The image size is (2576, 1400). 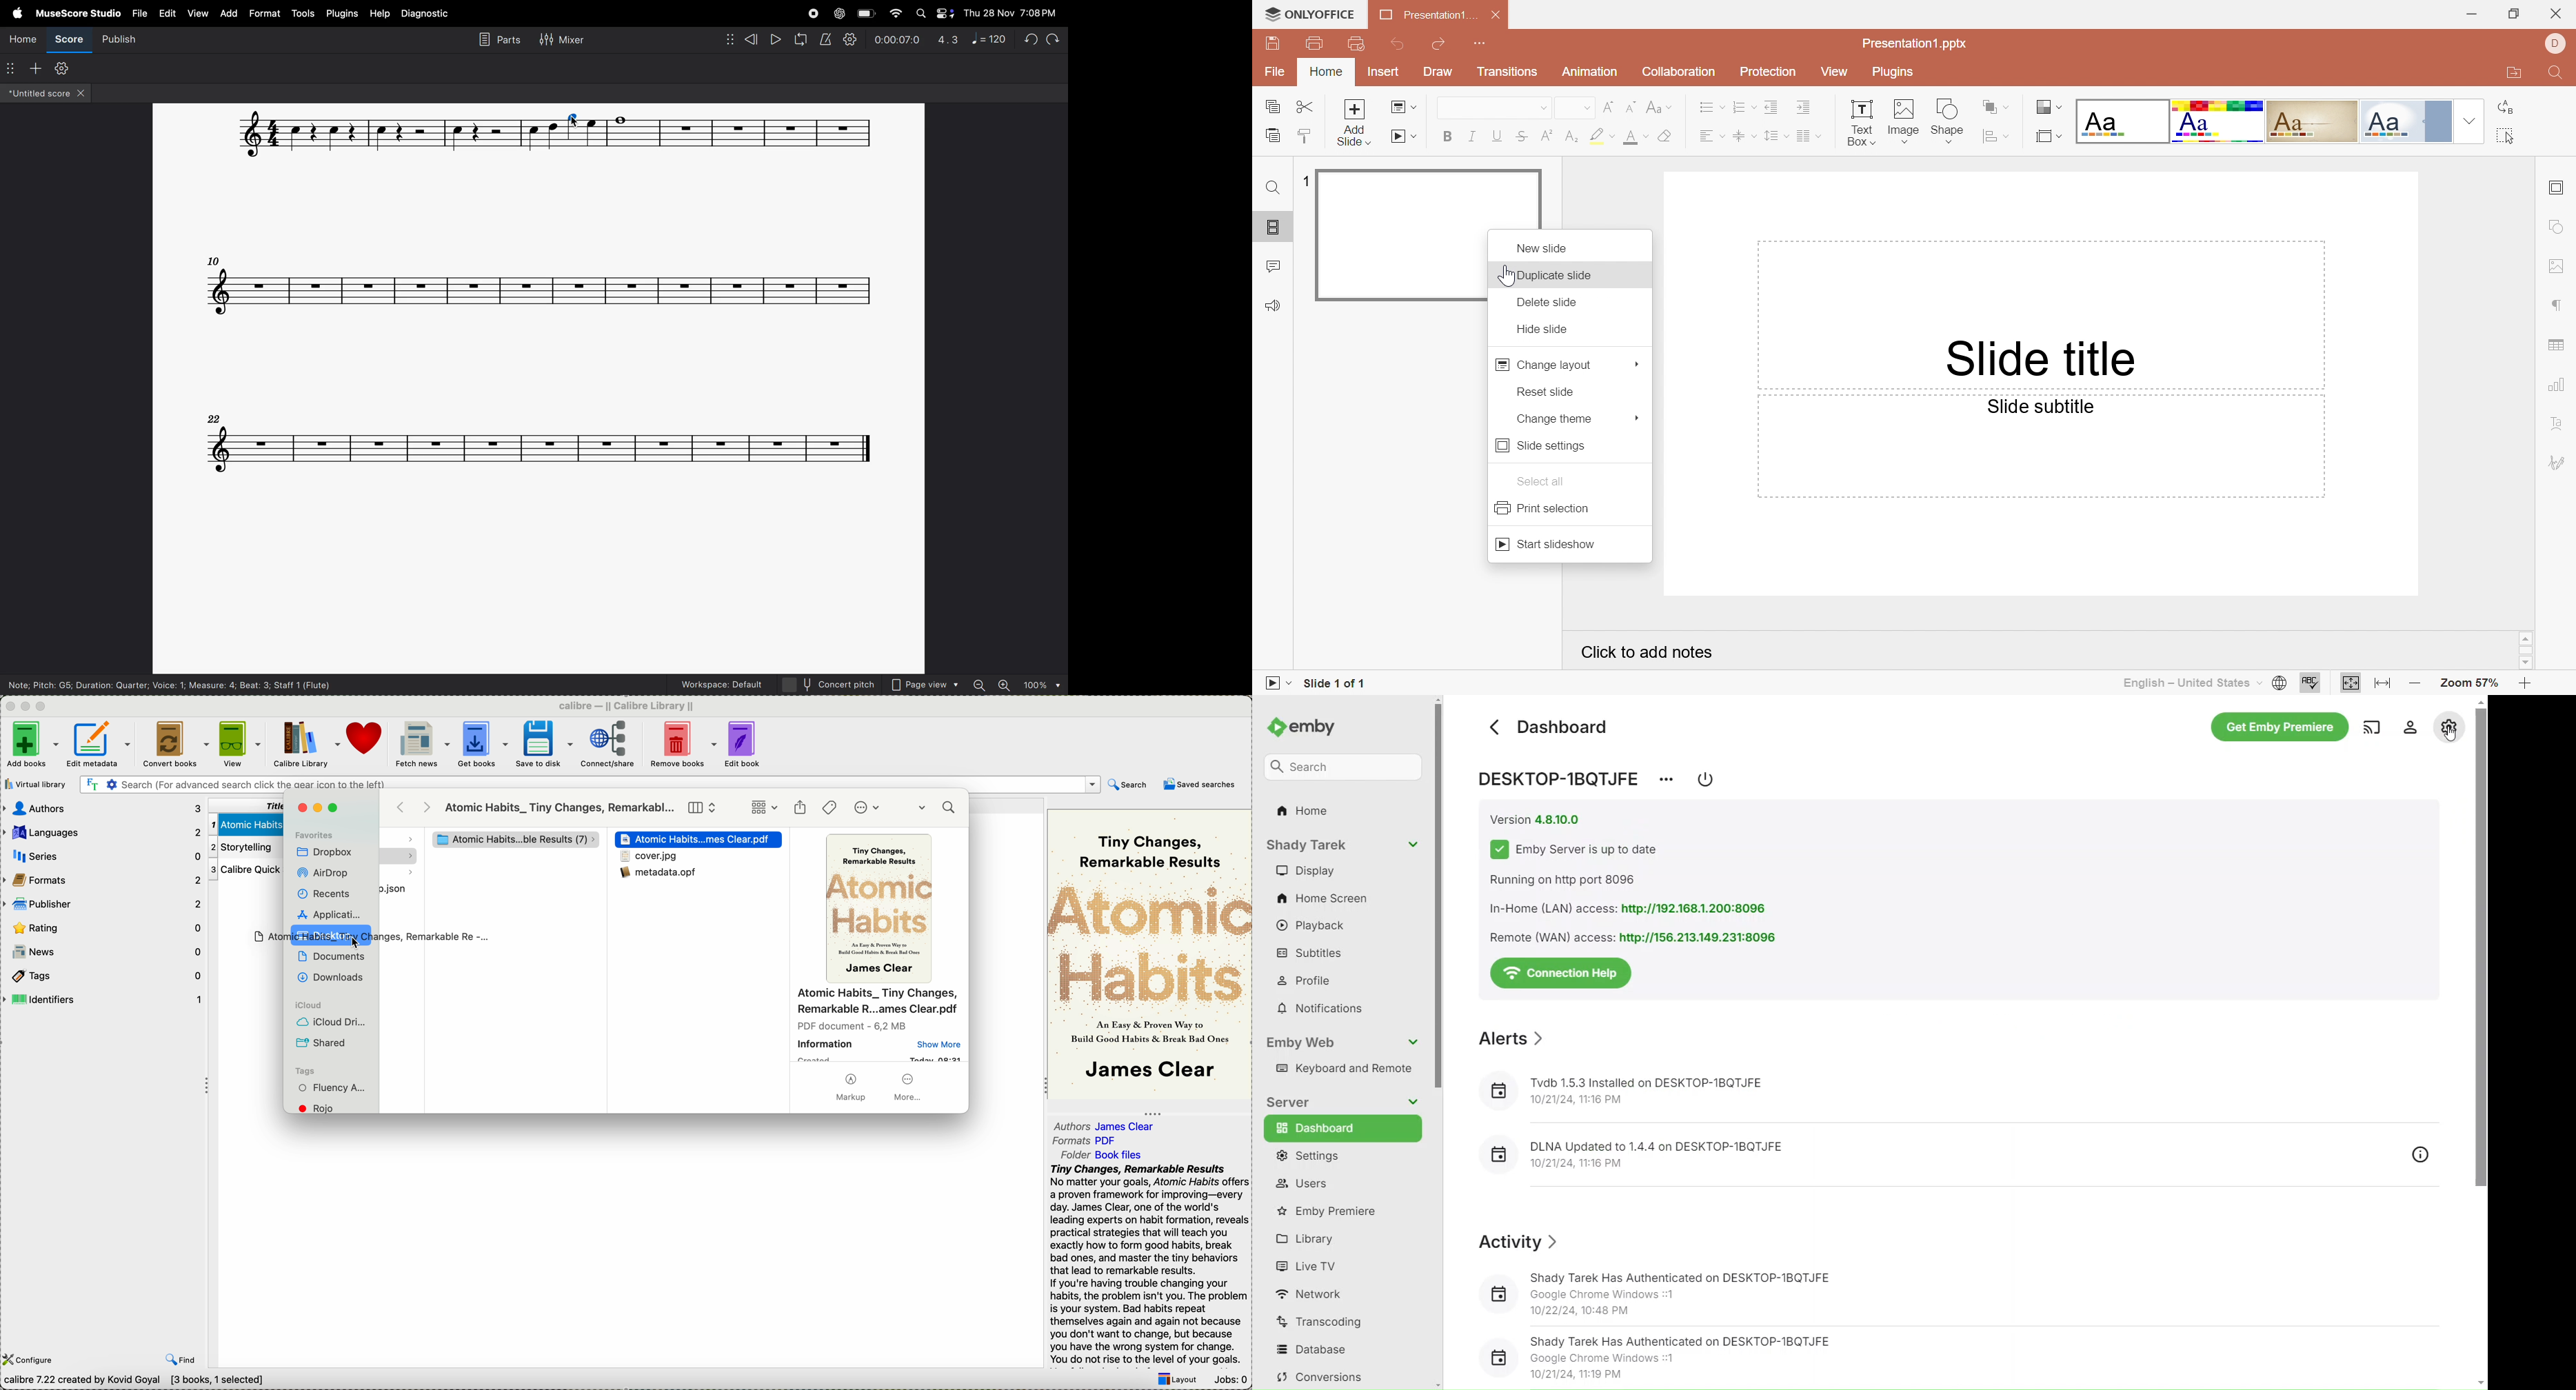 I want to click on Change case, so click(x=1653, y=108).